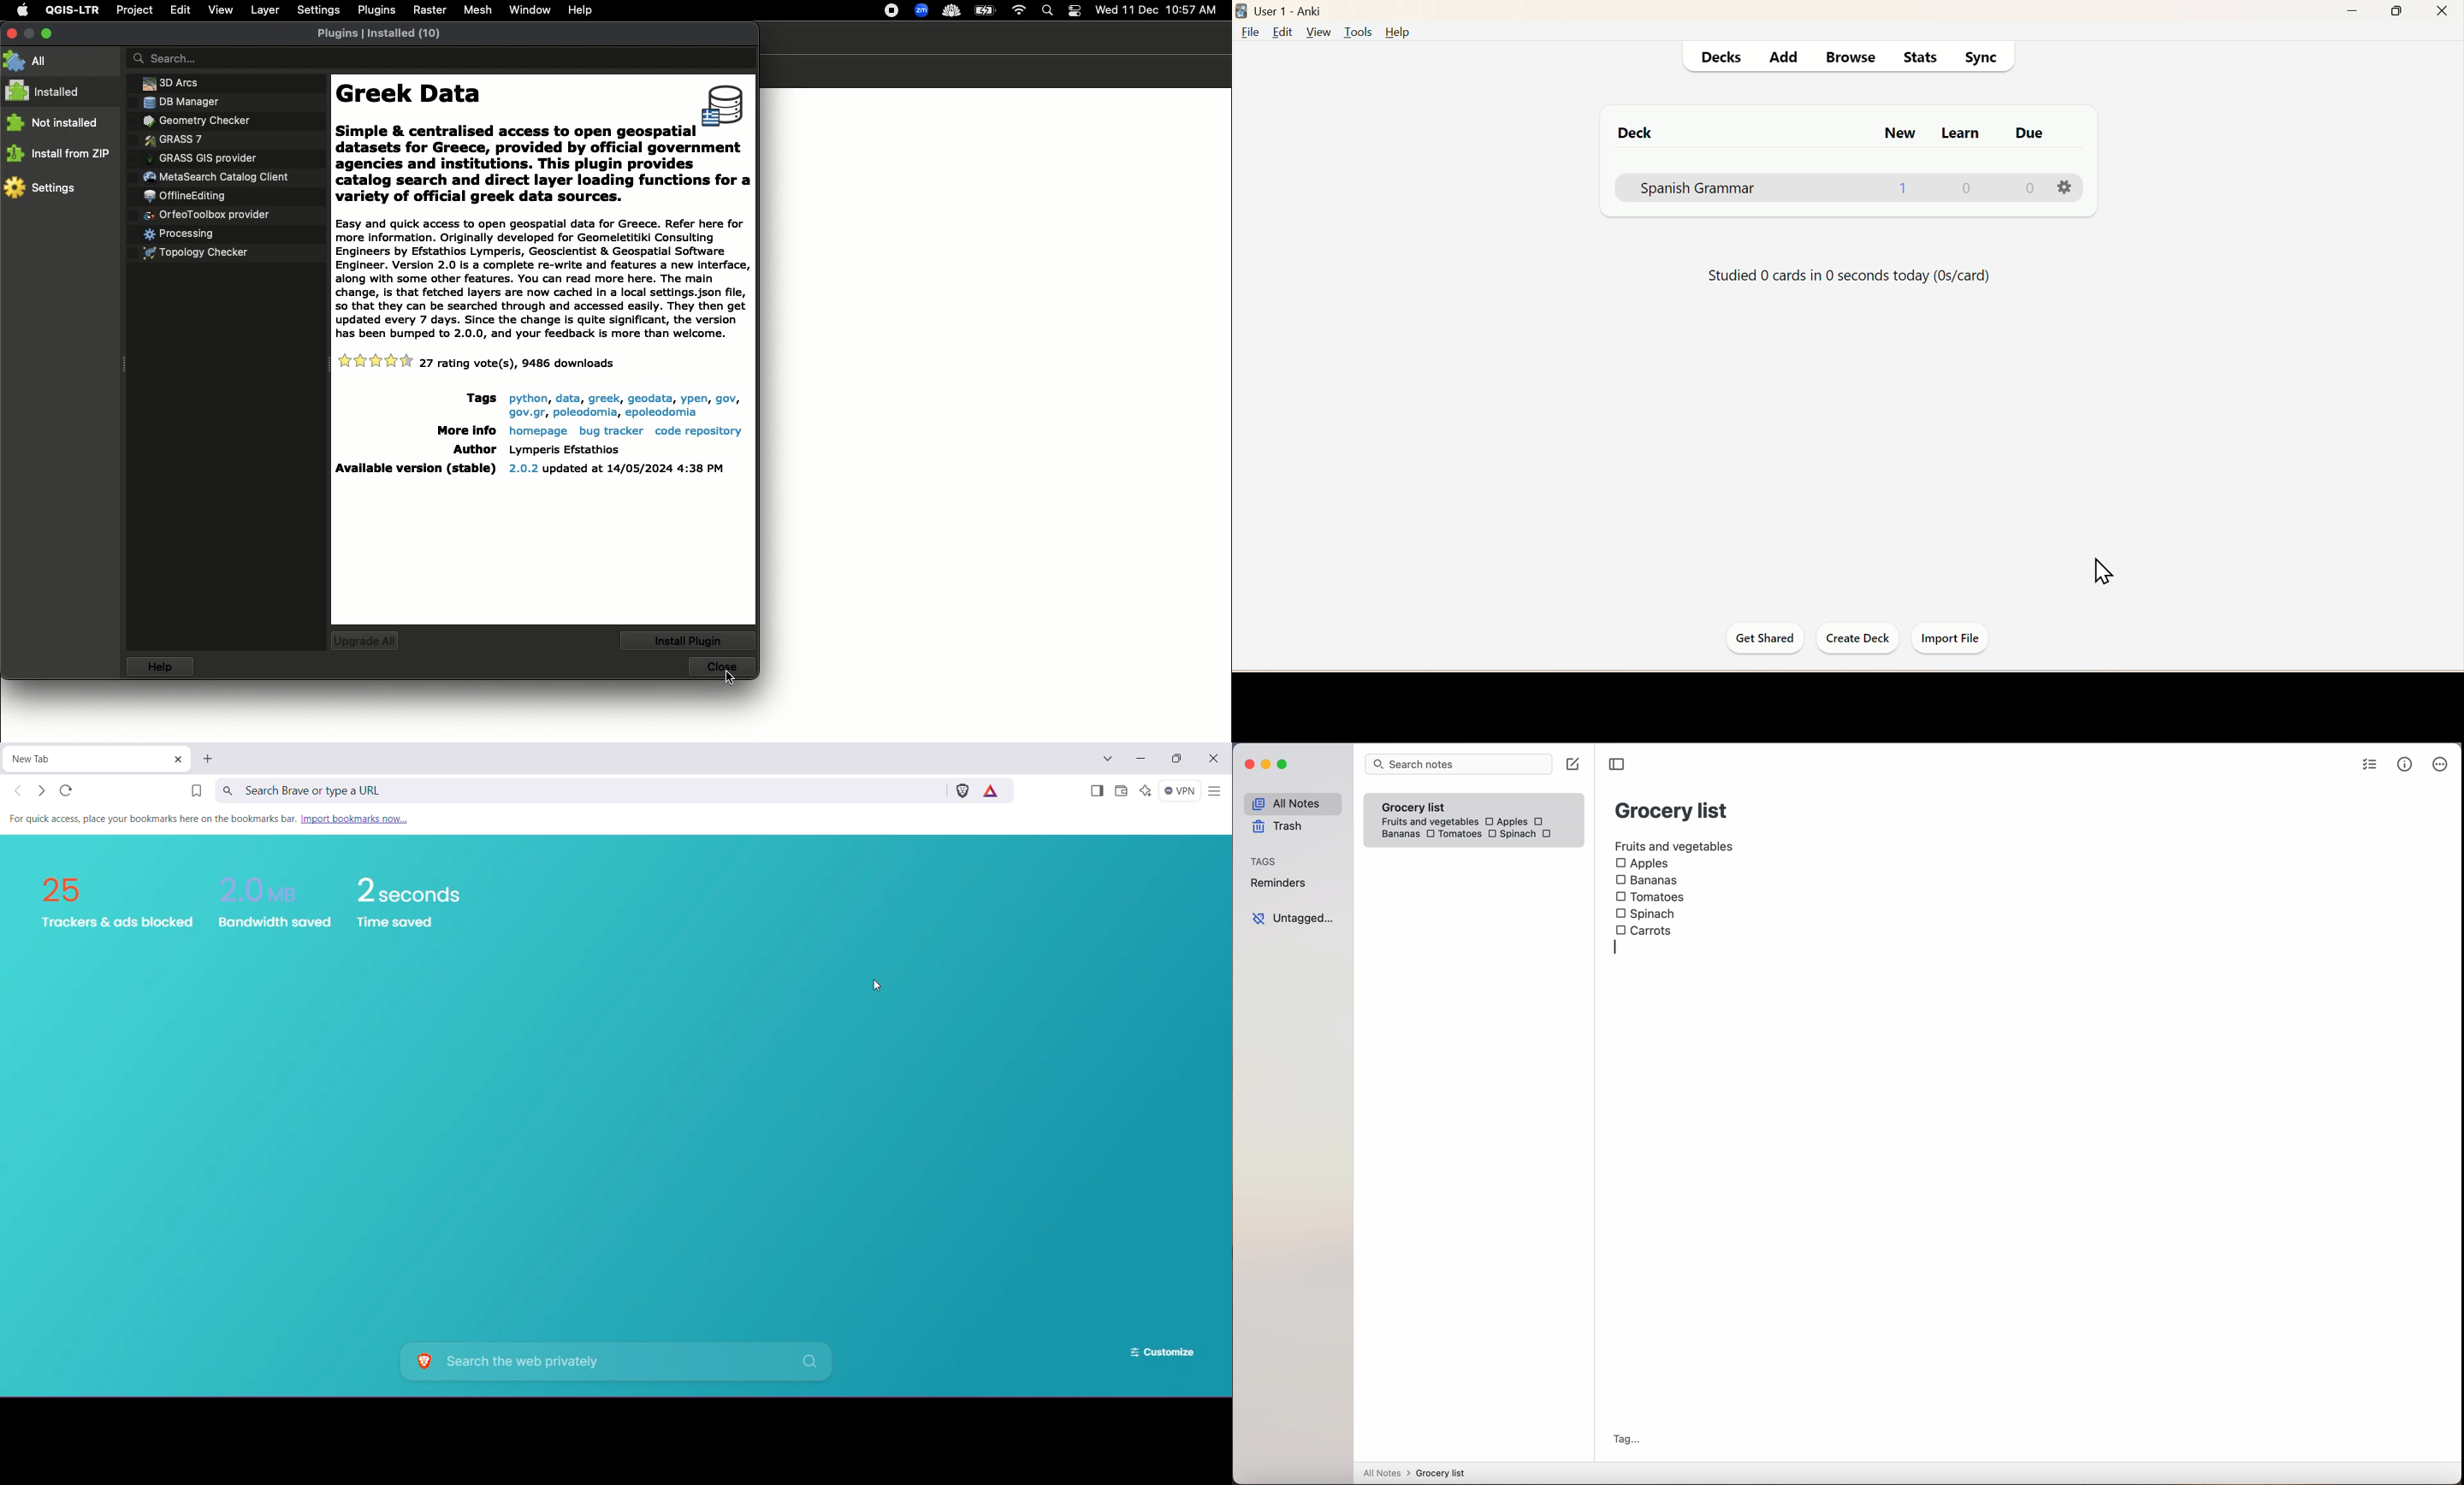  I want to click on click on create note, so click(1575, 765).